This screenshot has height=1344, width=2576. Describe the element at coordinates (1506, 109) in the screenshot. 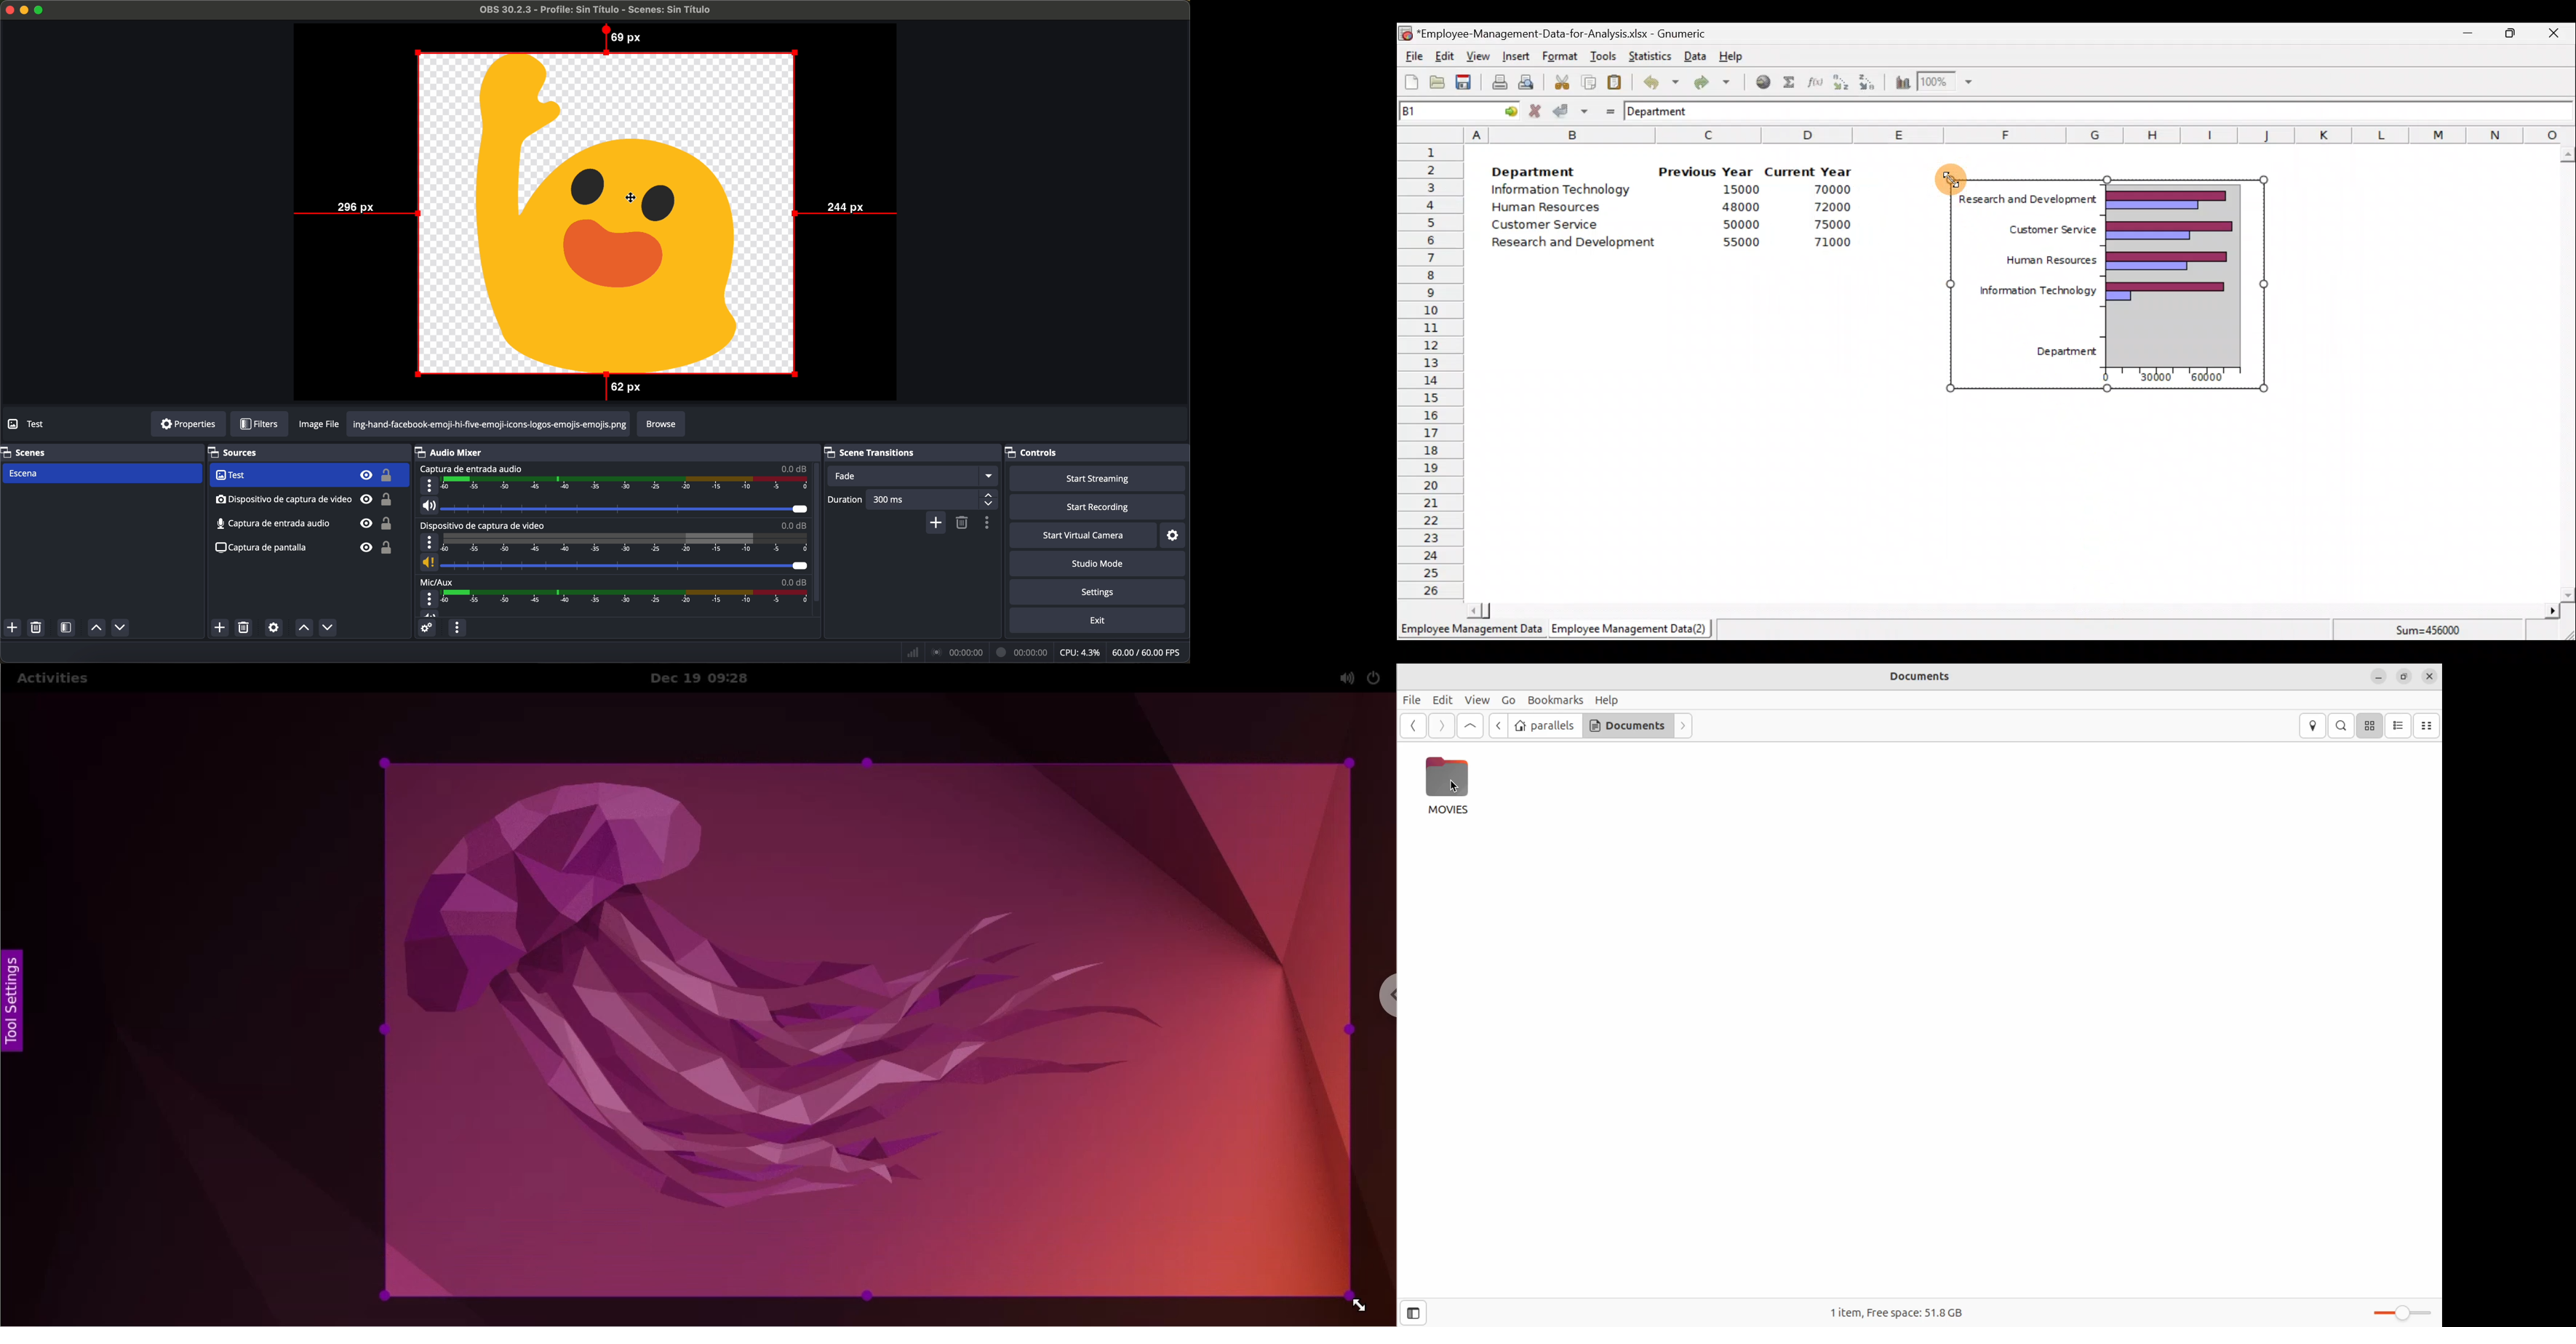

I see `go to` at that location.